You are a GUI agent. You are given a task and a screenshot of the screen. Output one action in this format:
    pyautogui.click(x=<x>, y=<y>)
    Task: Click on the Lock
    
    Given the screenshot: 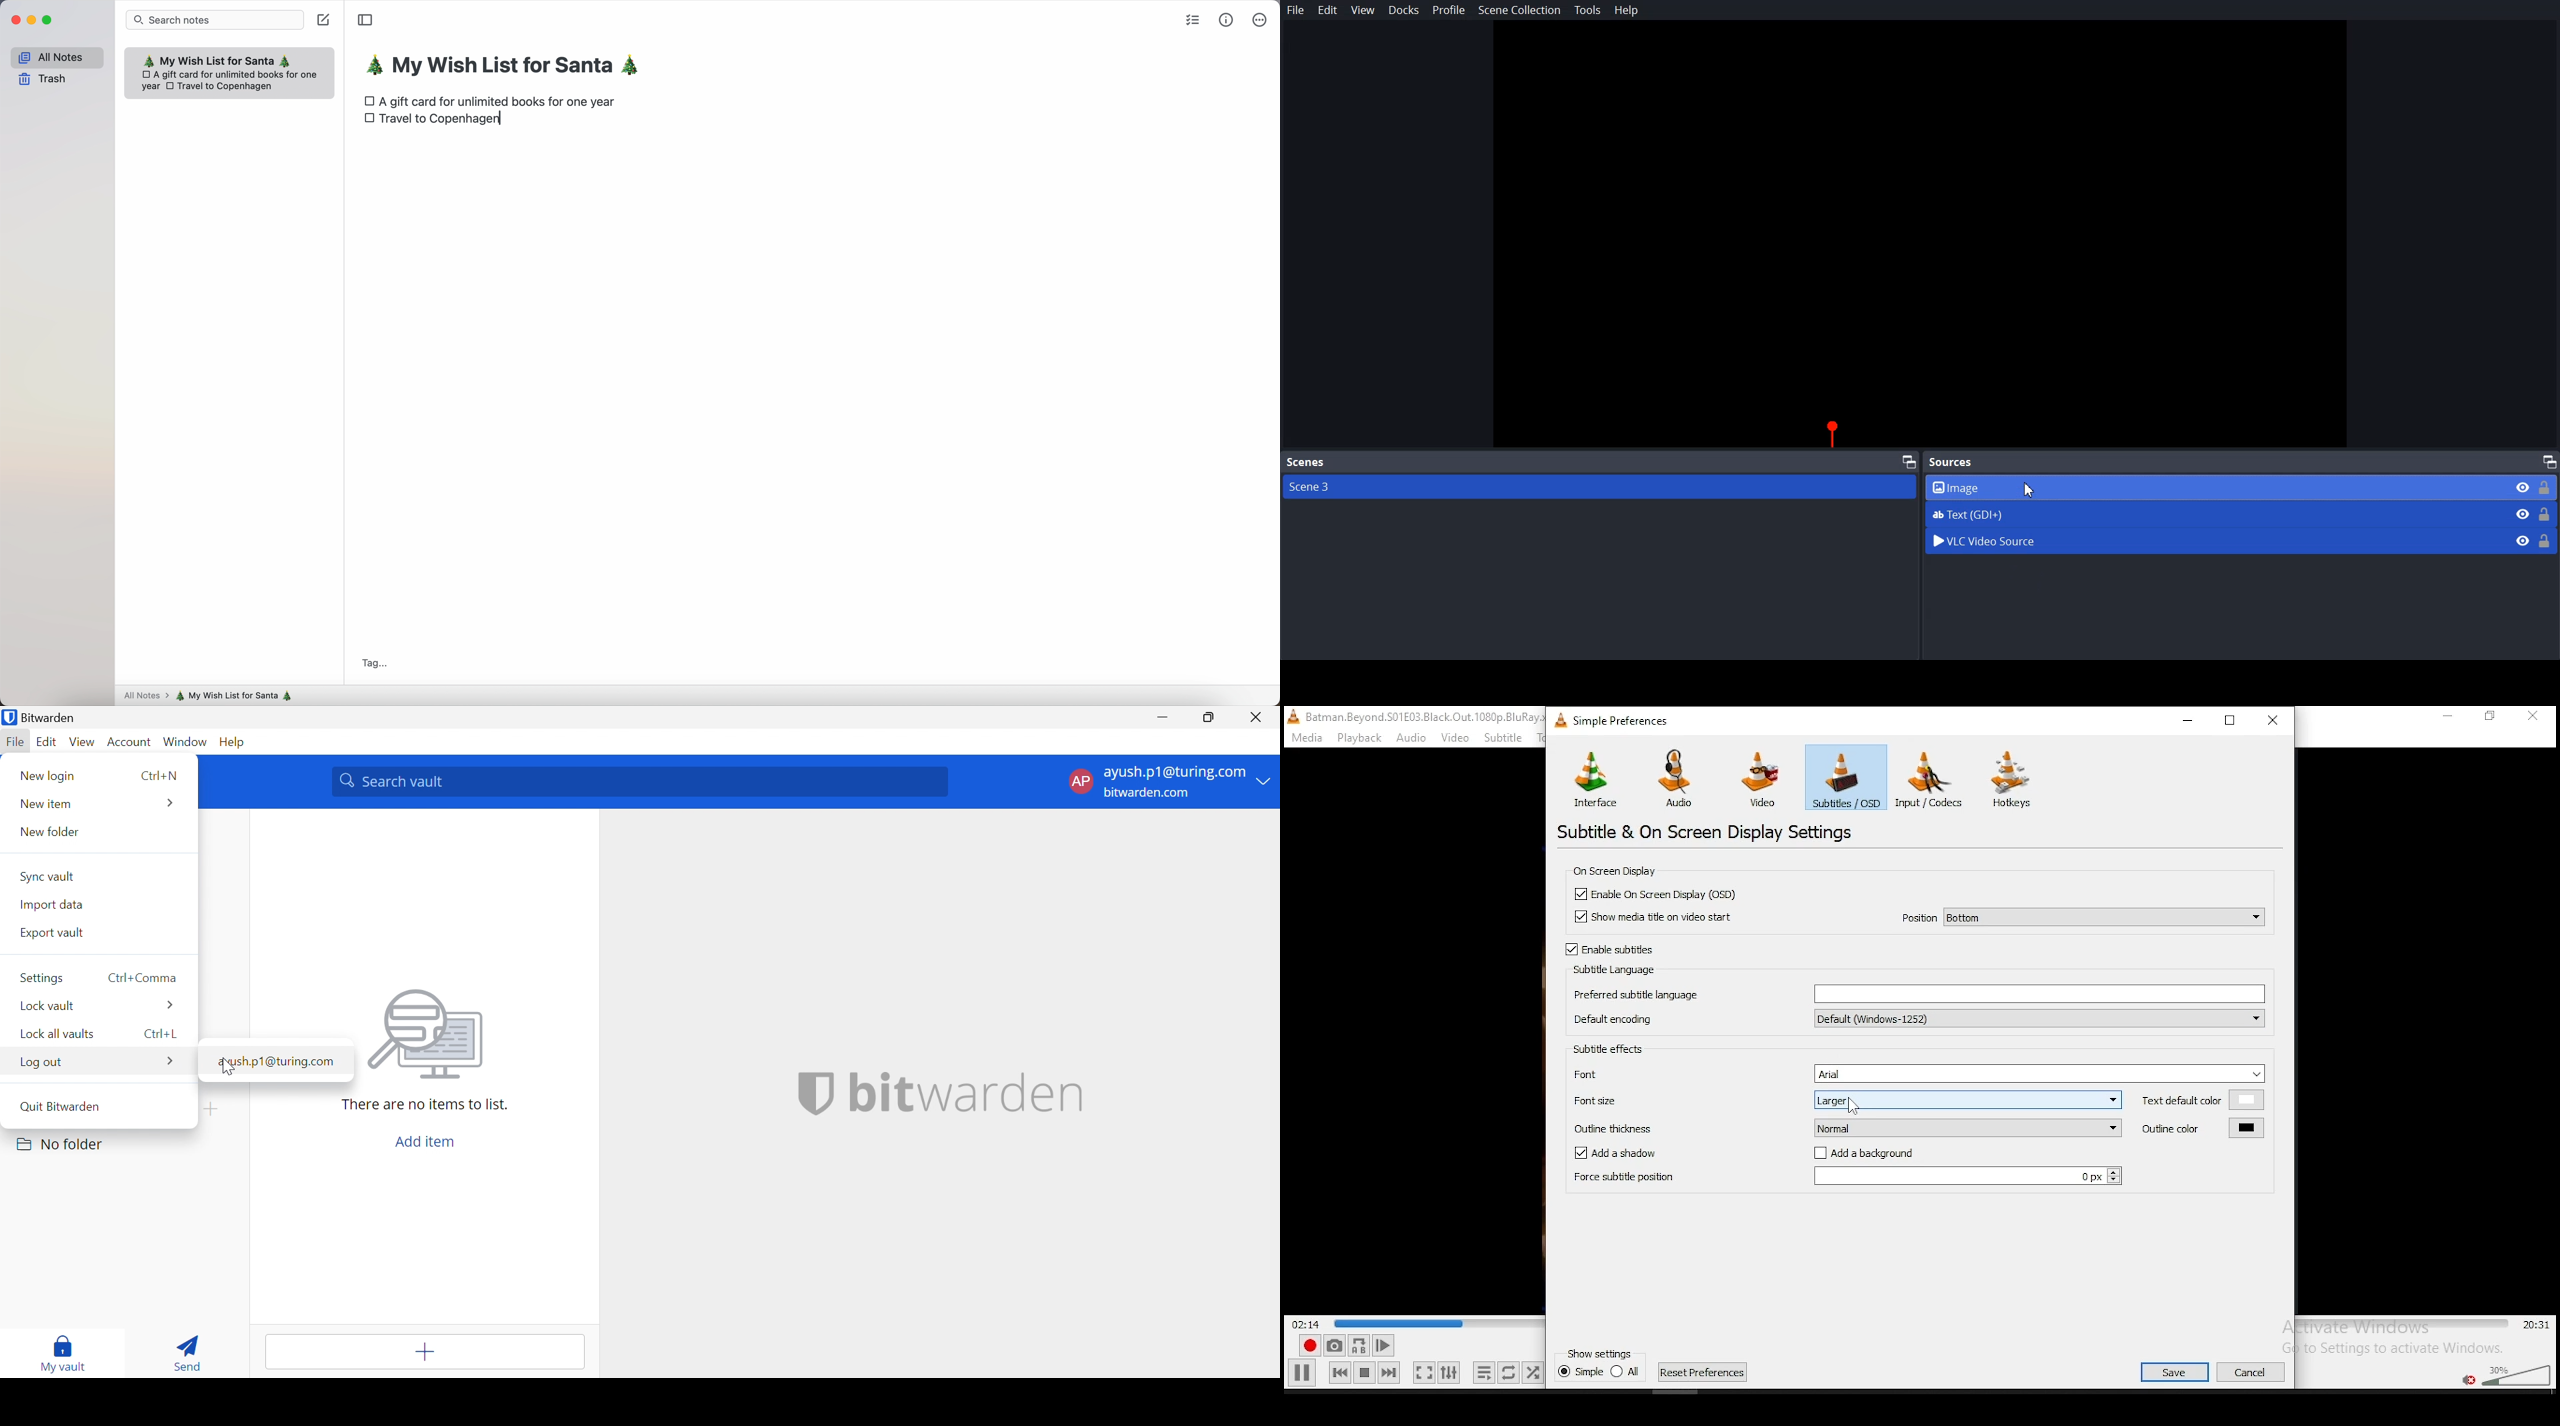 What is the action you would take?
    pyautogui.click(x=2545, y=540)
    